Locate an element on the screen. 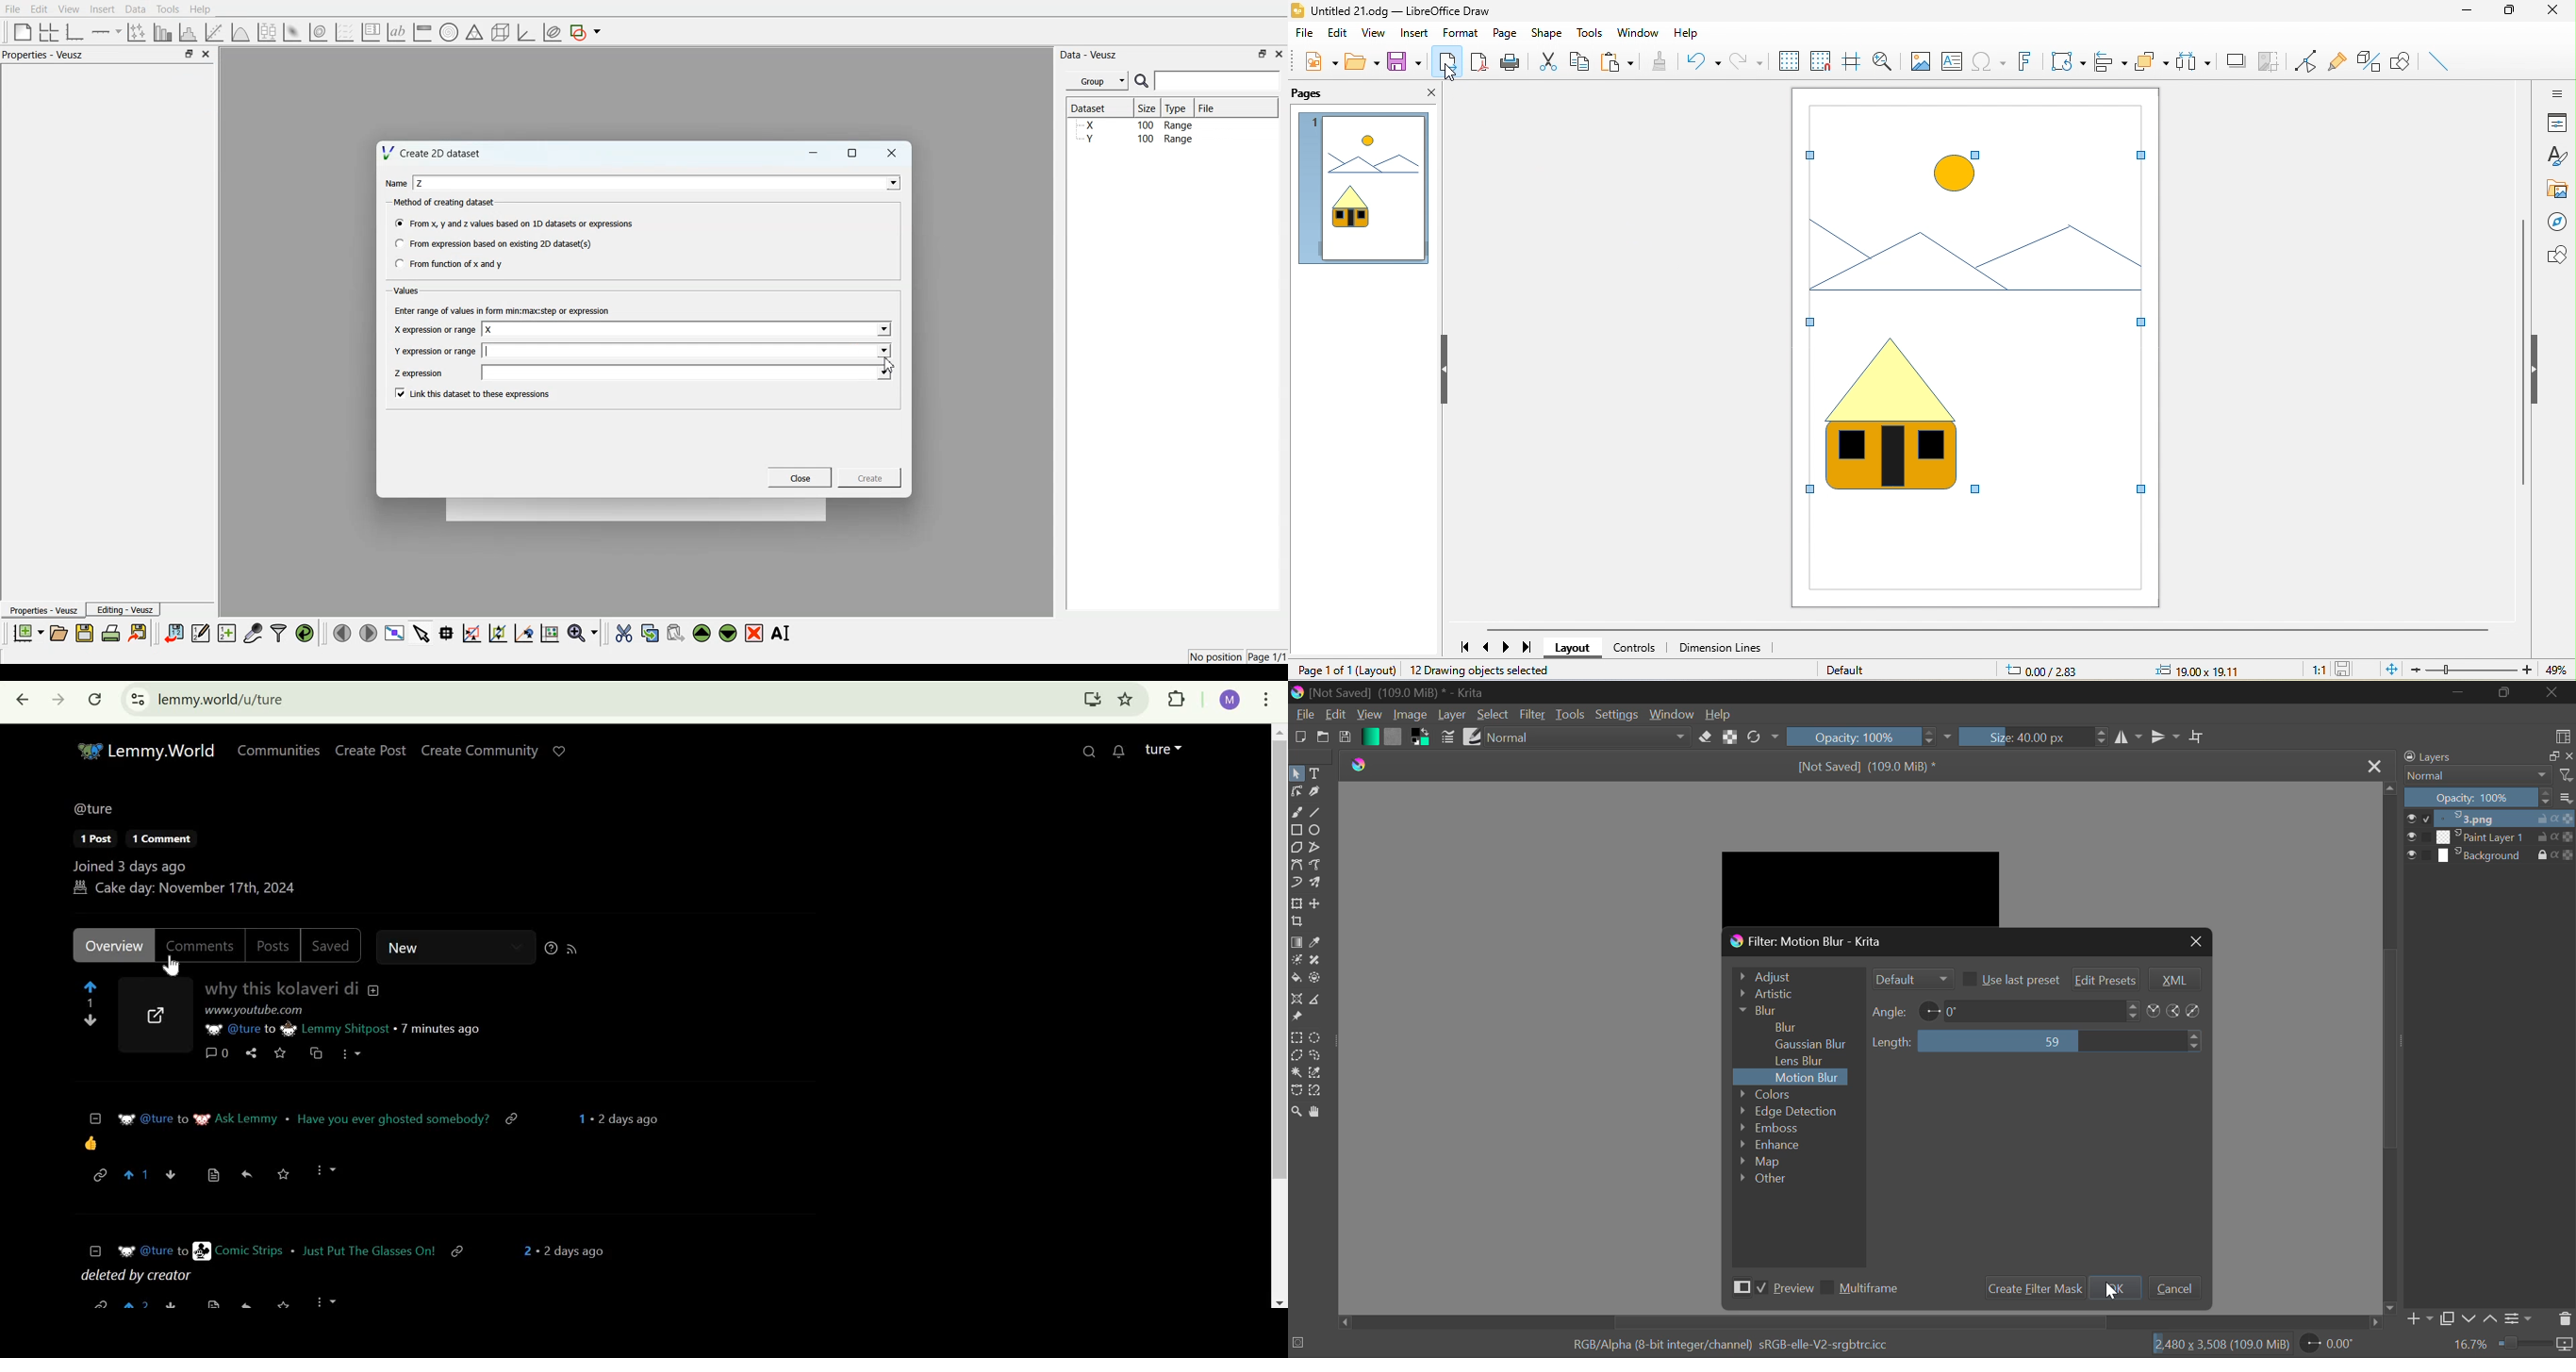  transformations is located at coordinates (2067, 62).